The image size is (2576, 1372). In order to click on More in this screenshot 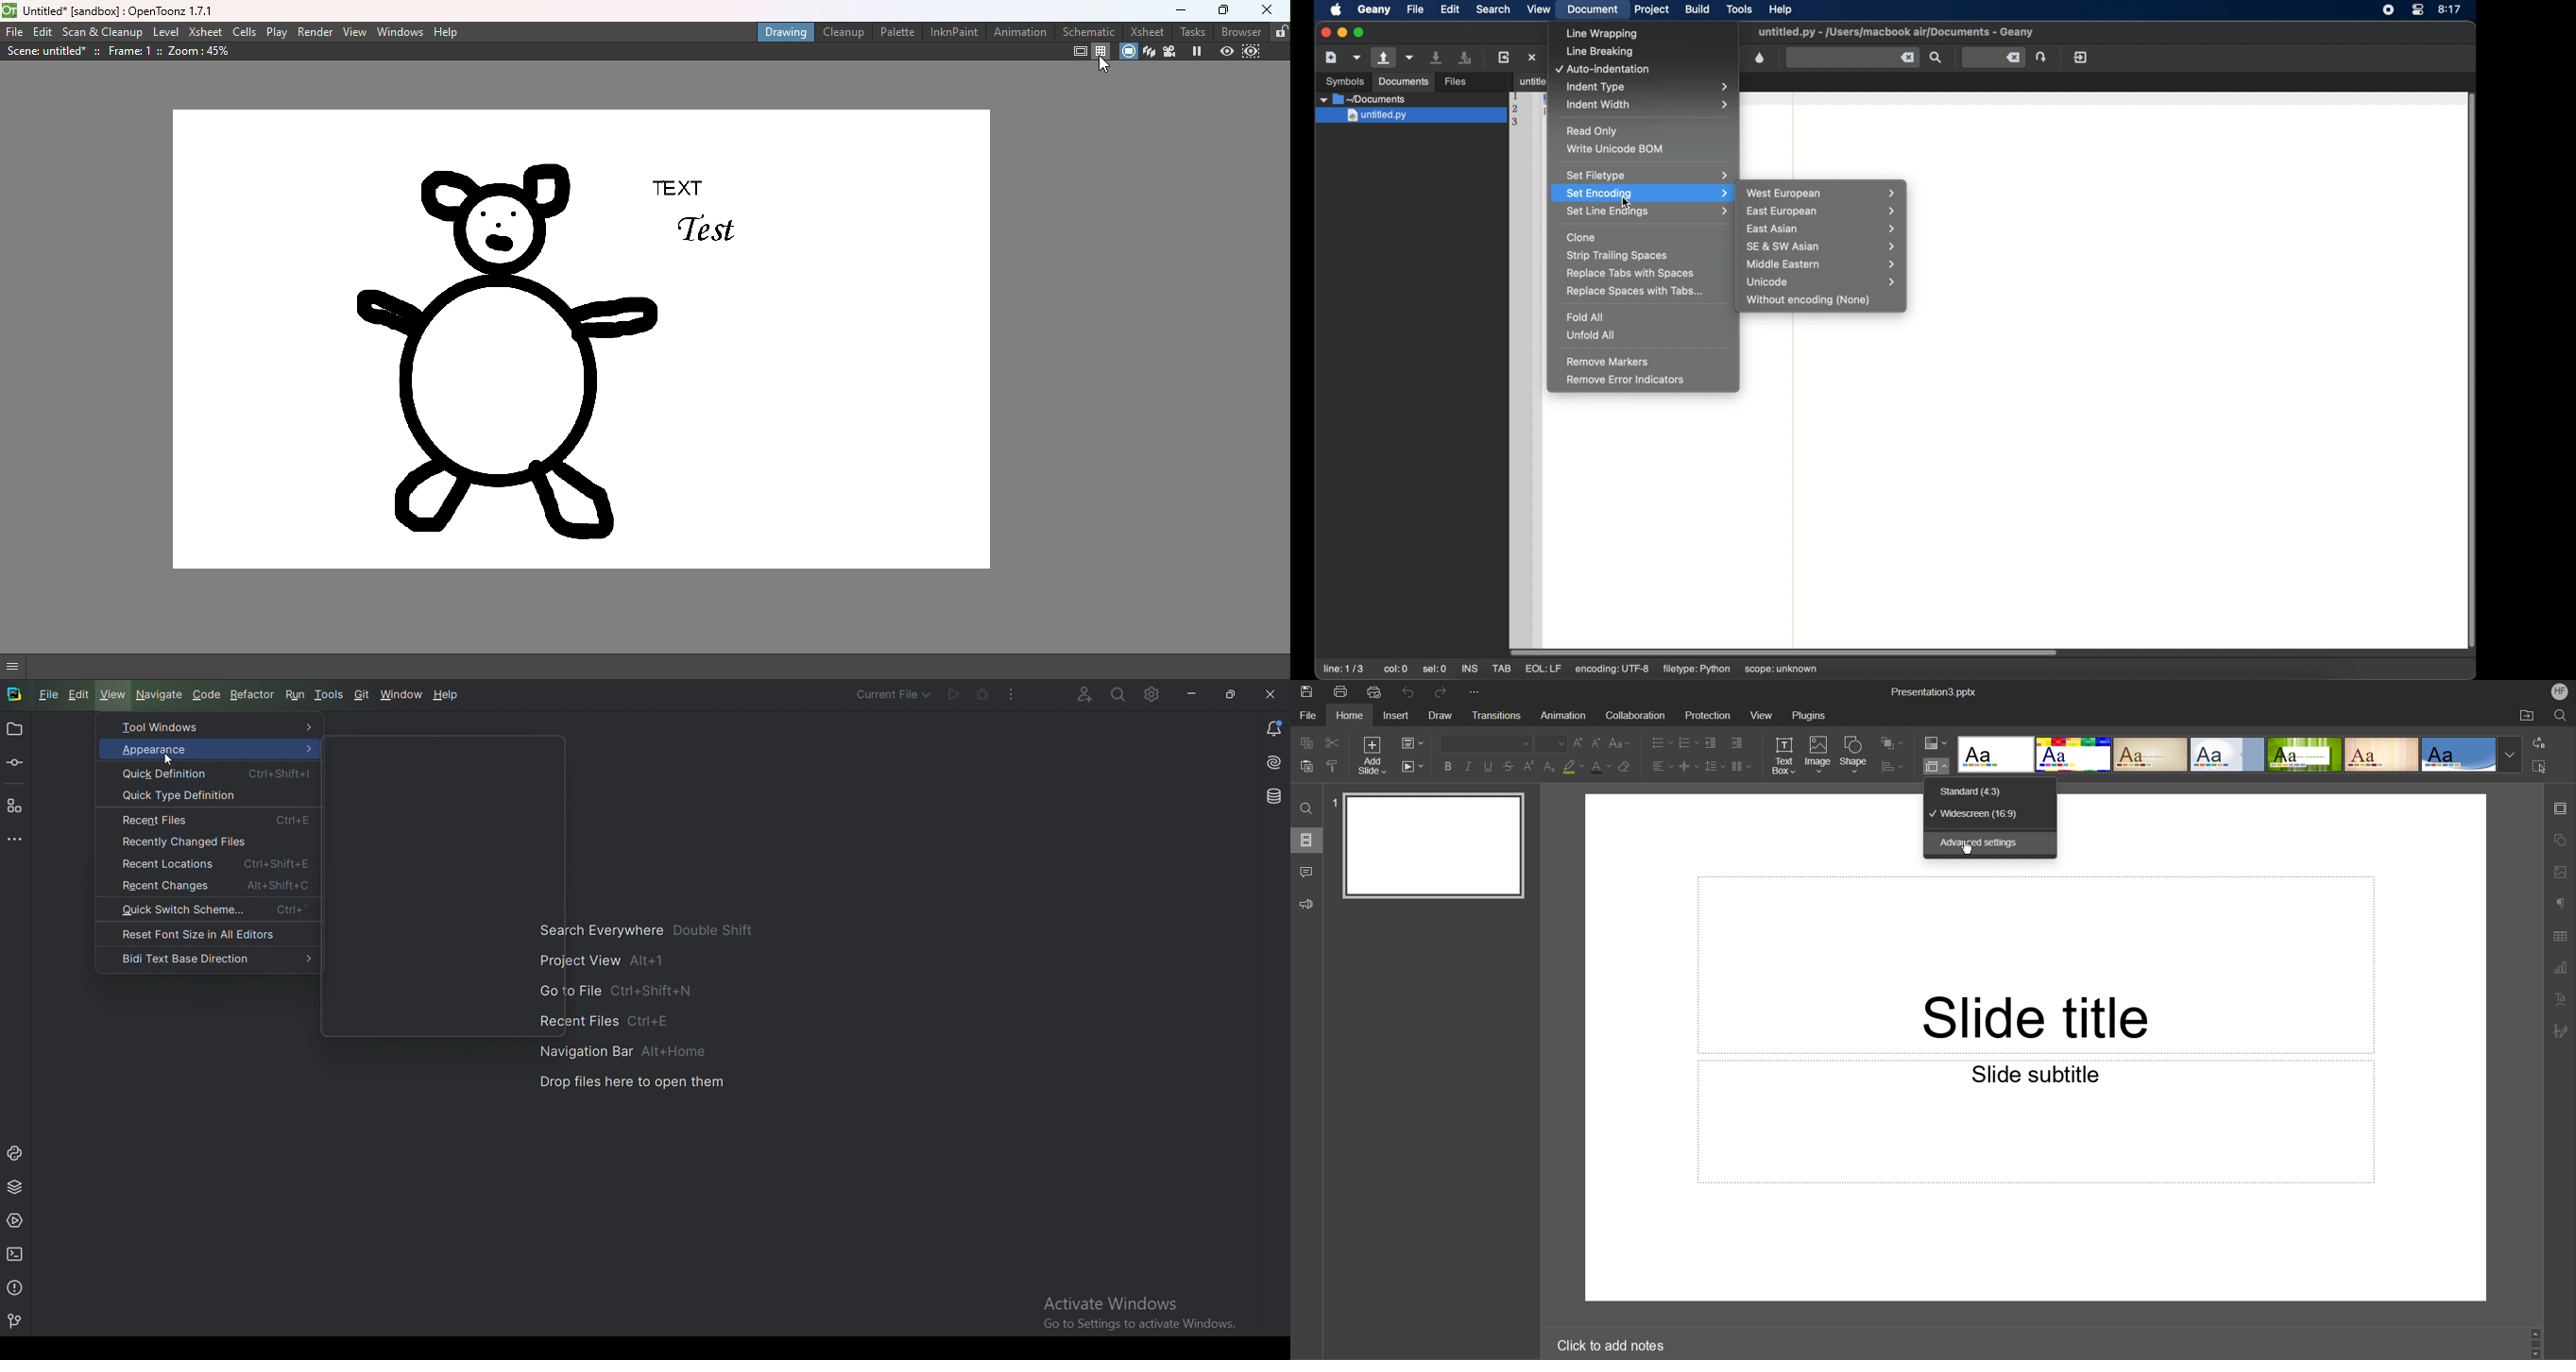, I will do `click(1477, 689)`.